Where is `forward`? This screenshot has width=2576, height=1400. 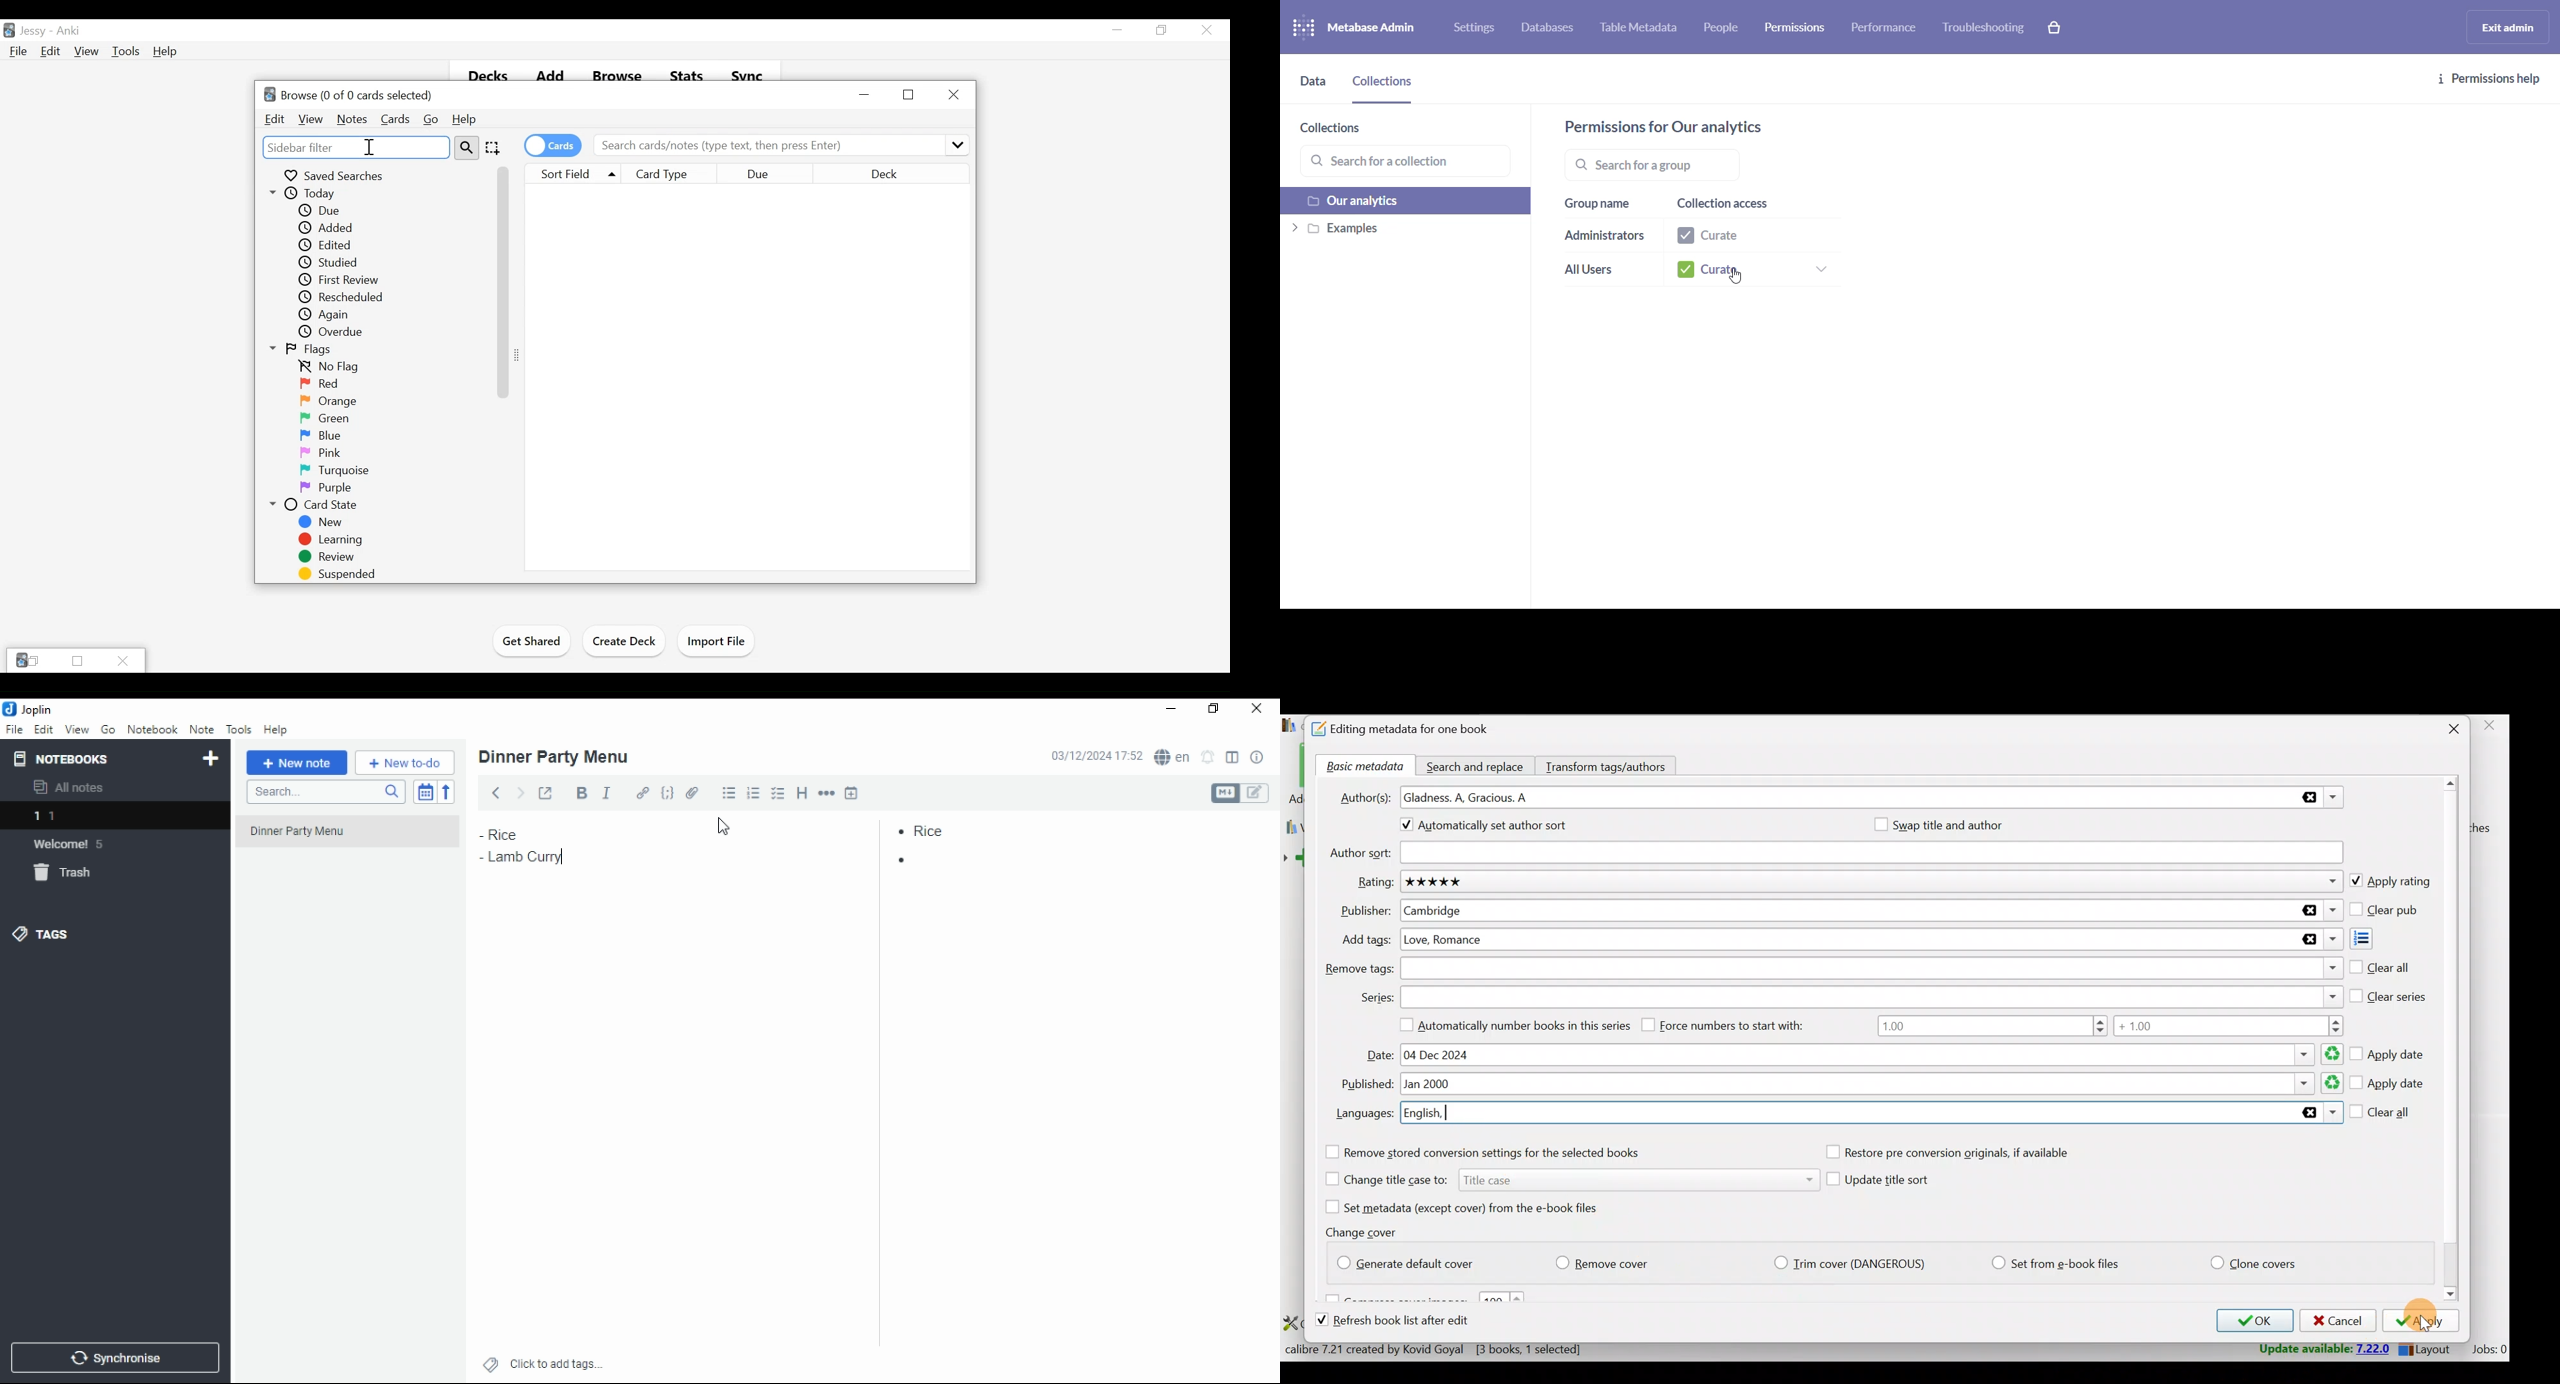
forward is located at coordinates (519, 790).